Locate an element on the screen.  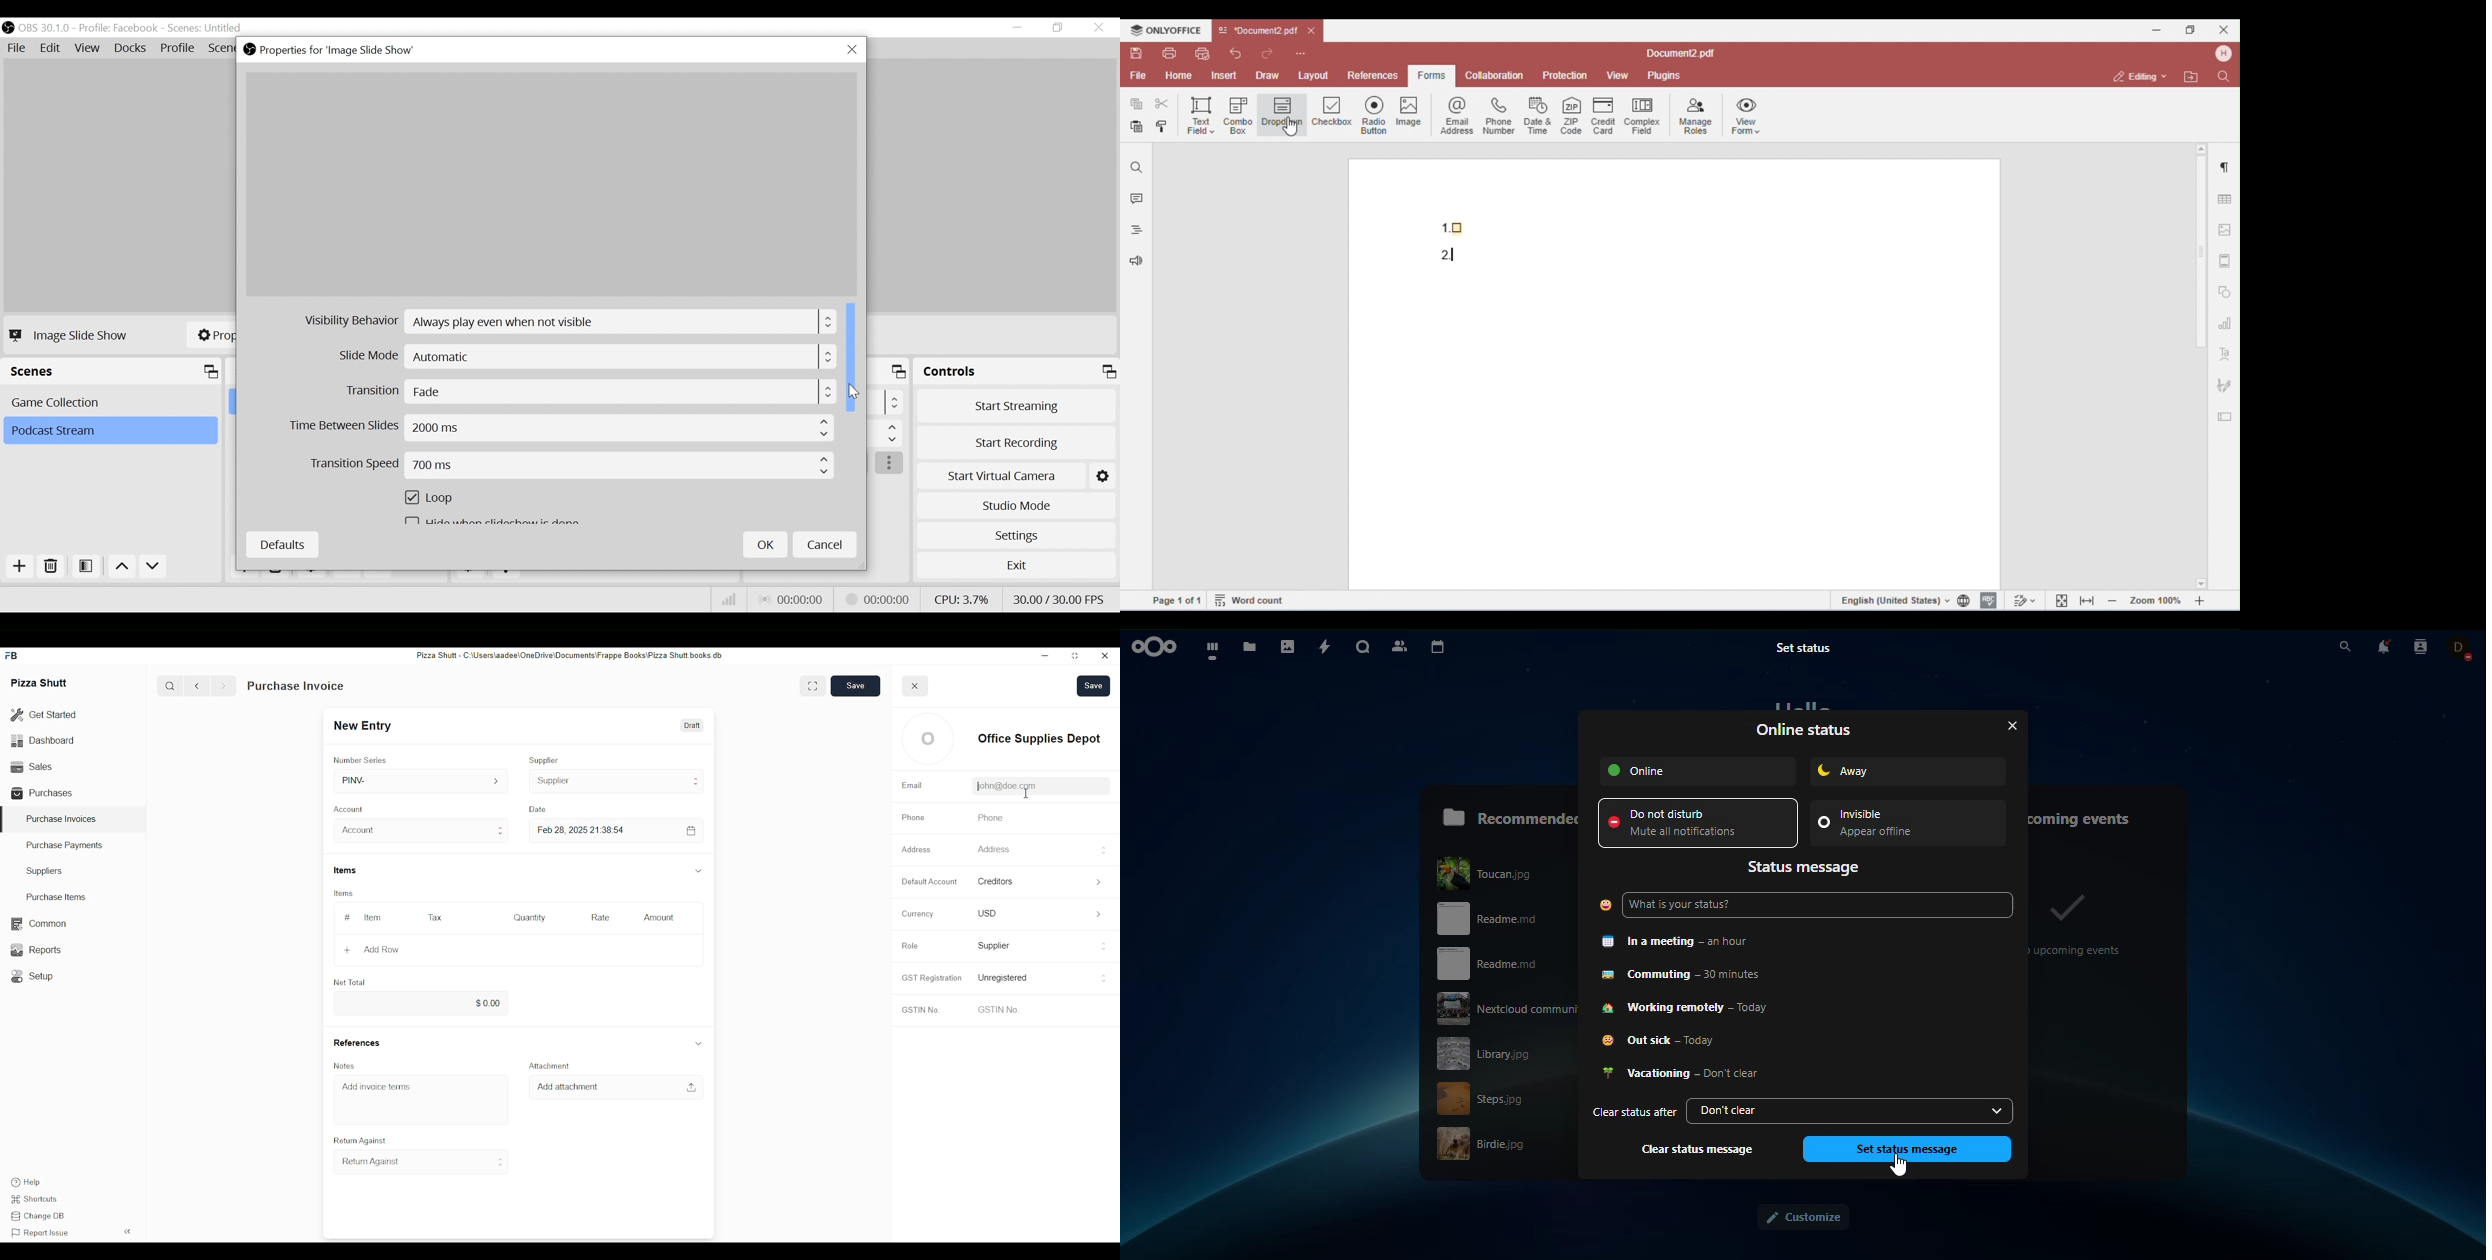
more options is located at coordinates (890, 464).